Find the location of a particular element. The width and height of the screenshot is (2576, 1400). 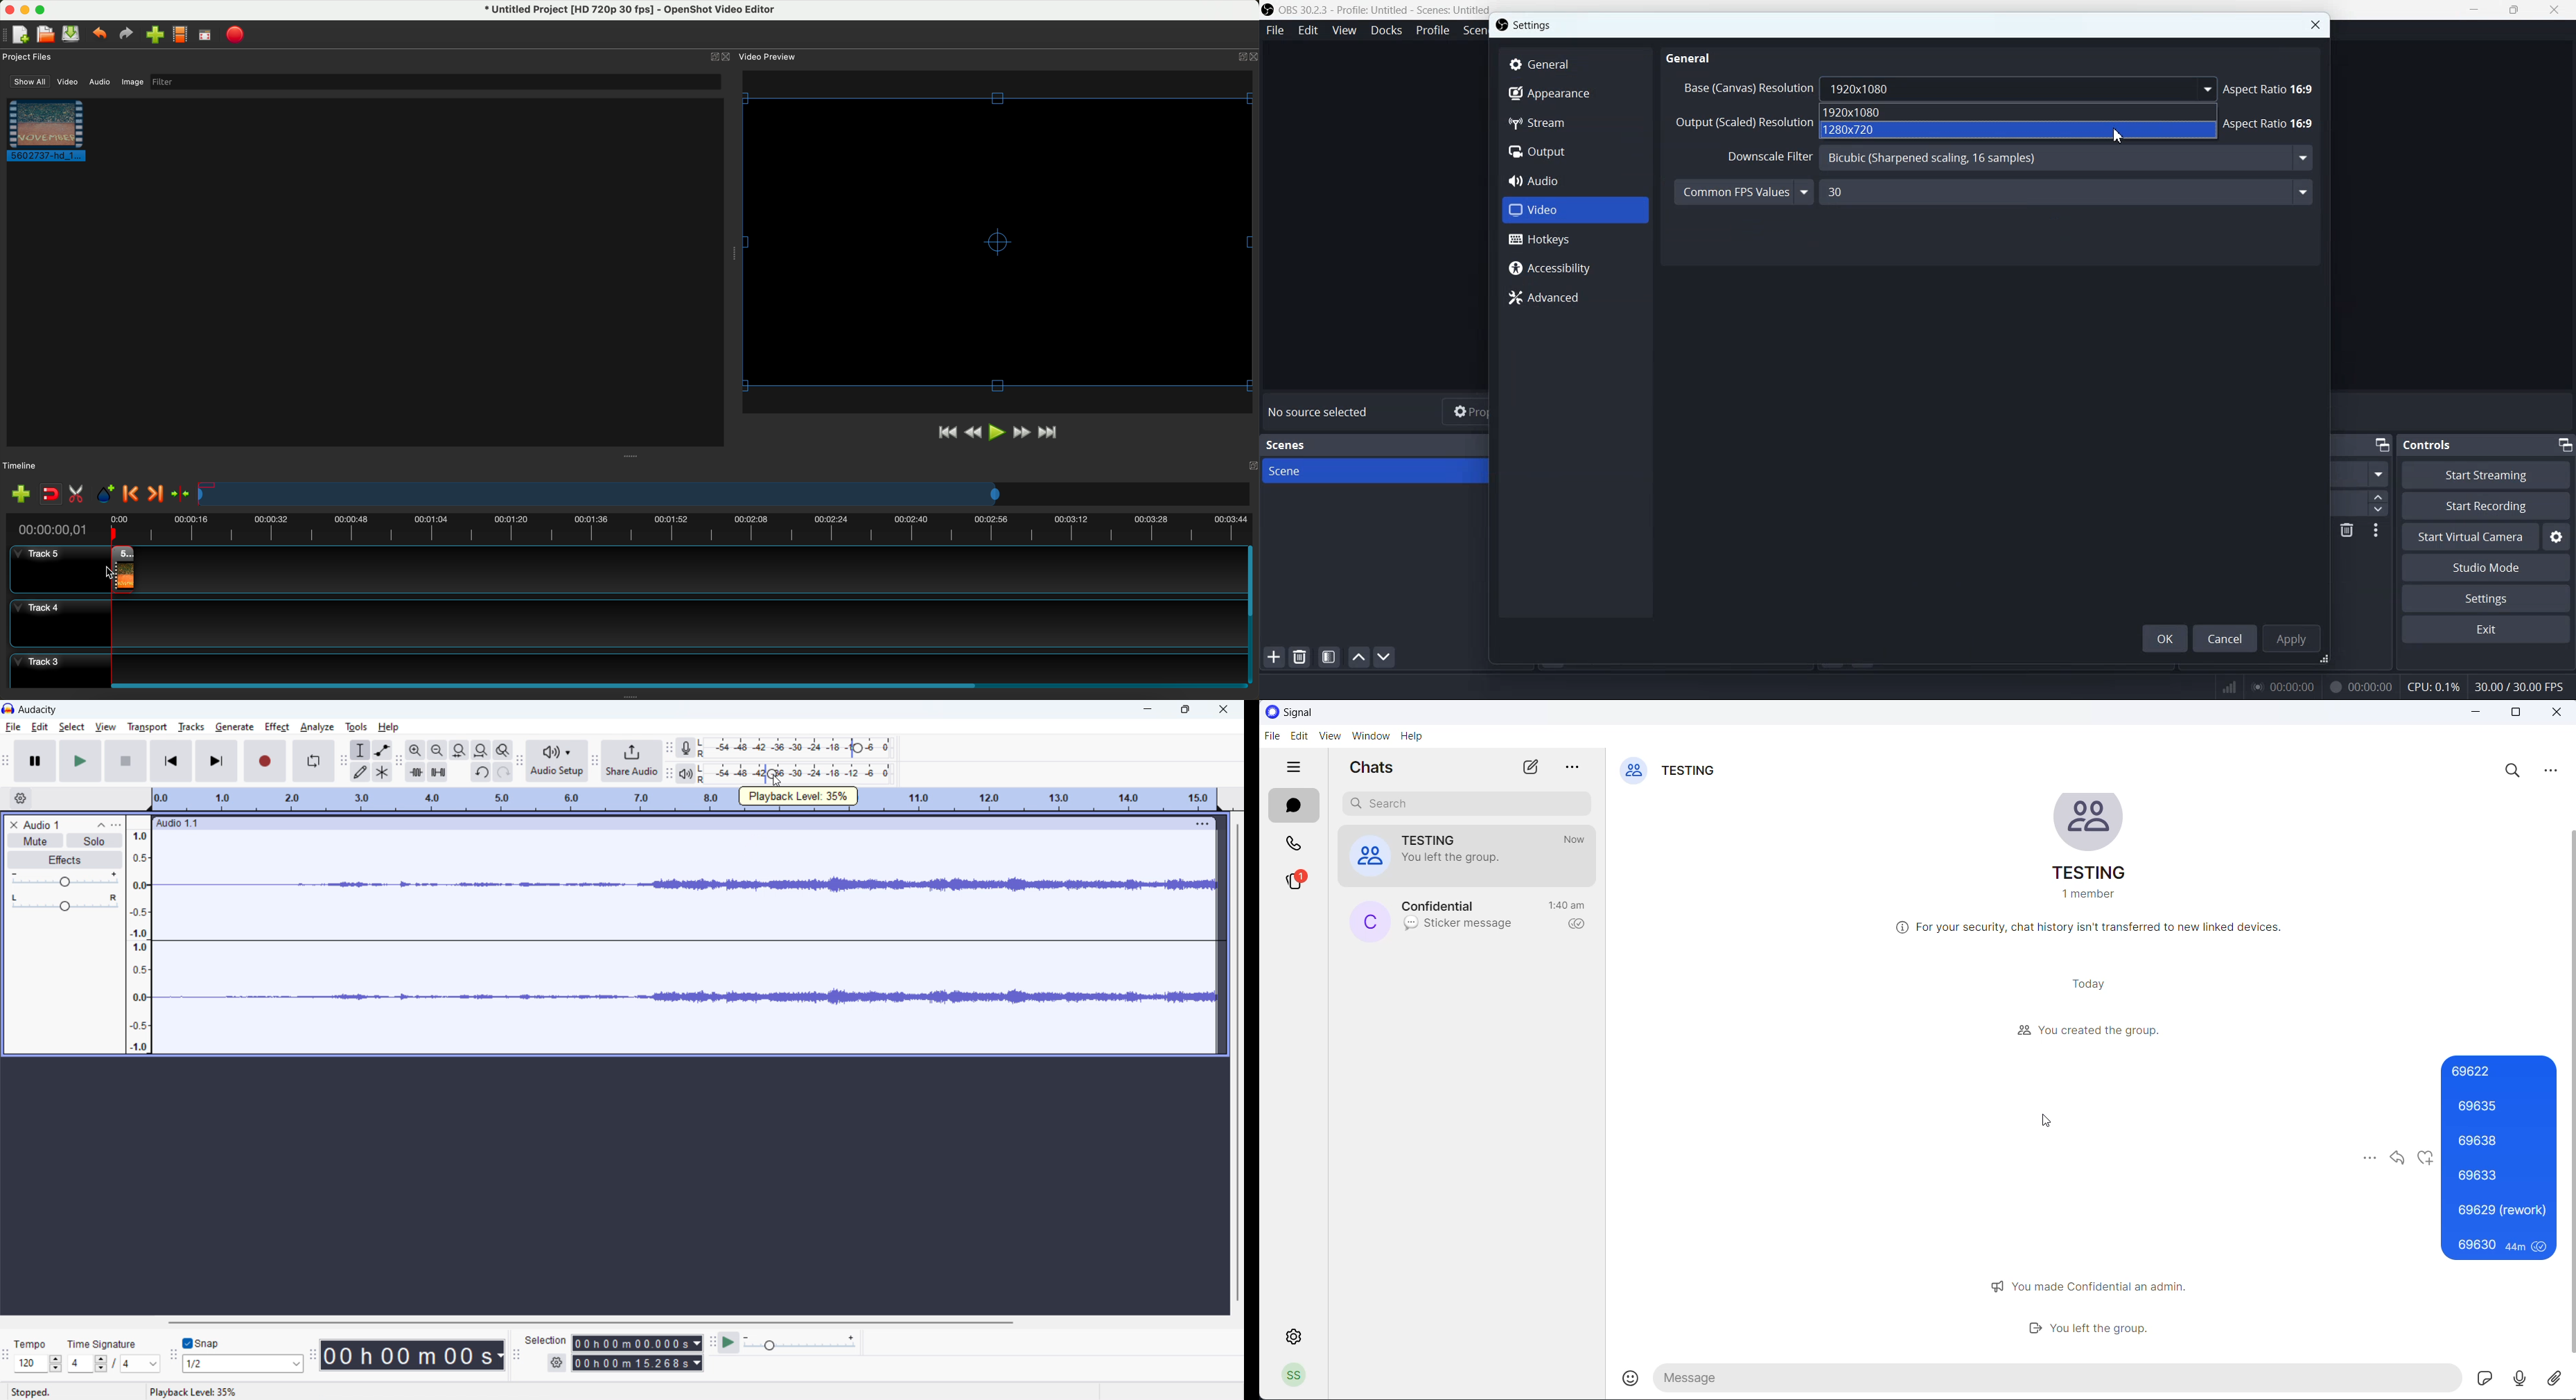

1280x720 is located at coordinates (2020, 130).